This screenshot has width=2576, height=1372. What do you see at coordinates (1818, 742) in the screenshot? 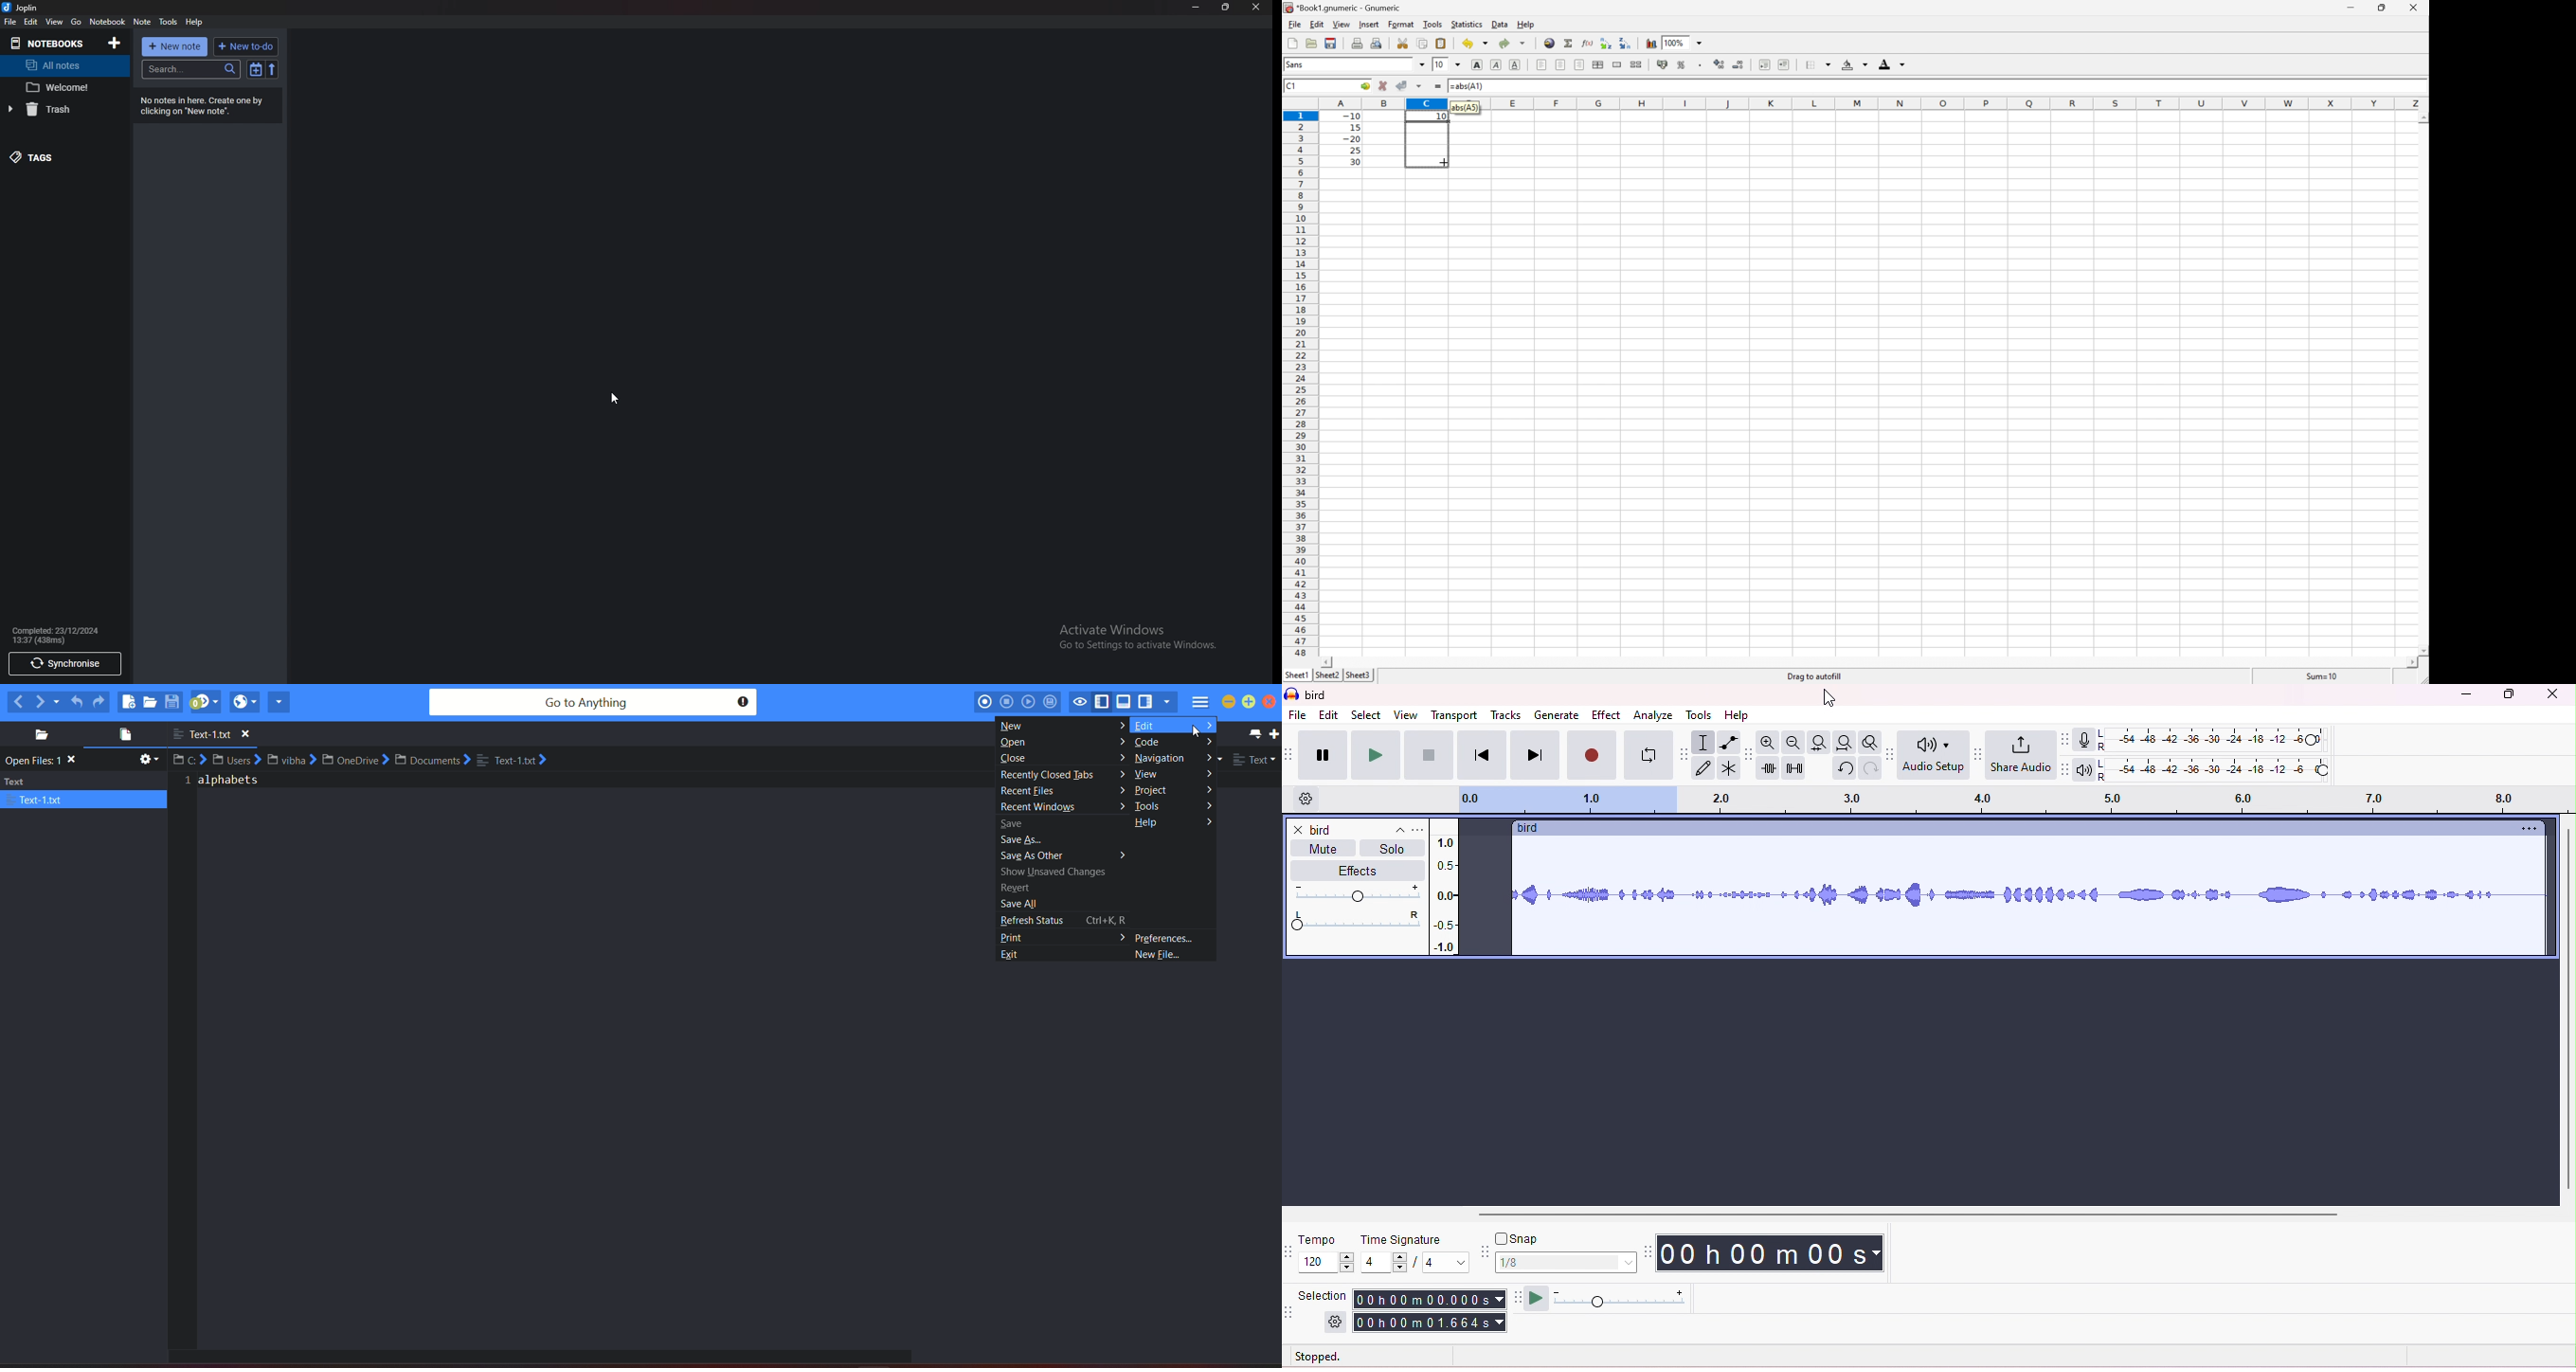
I see `fit selection to width` at bounding box center [1818, 742].